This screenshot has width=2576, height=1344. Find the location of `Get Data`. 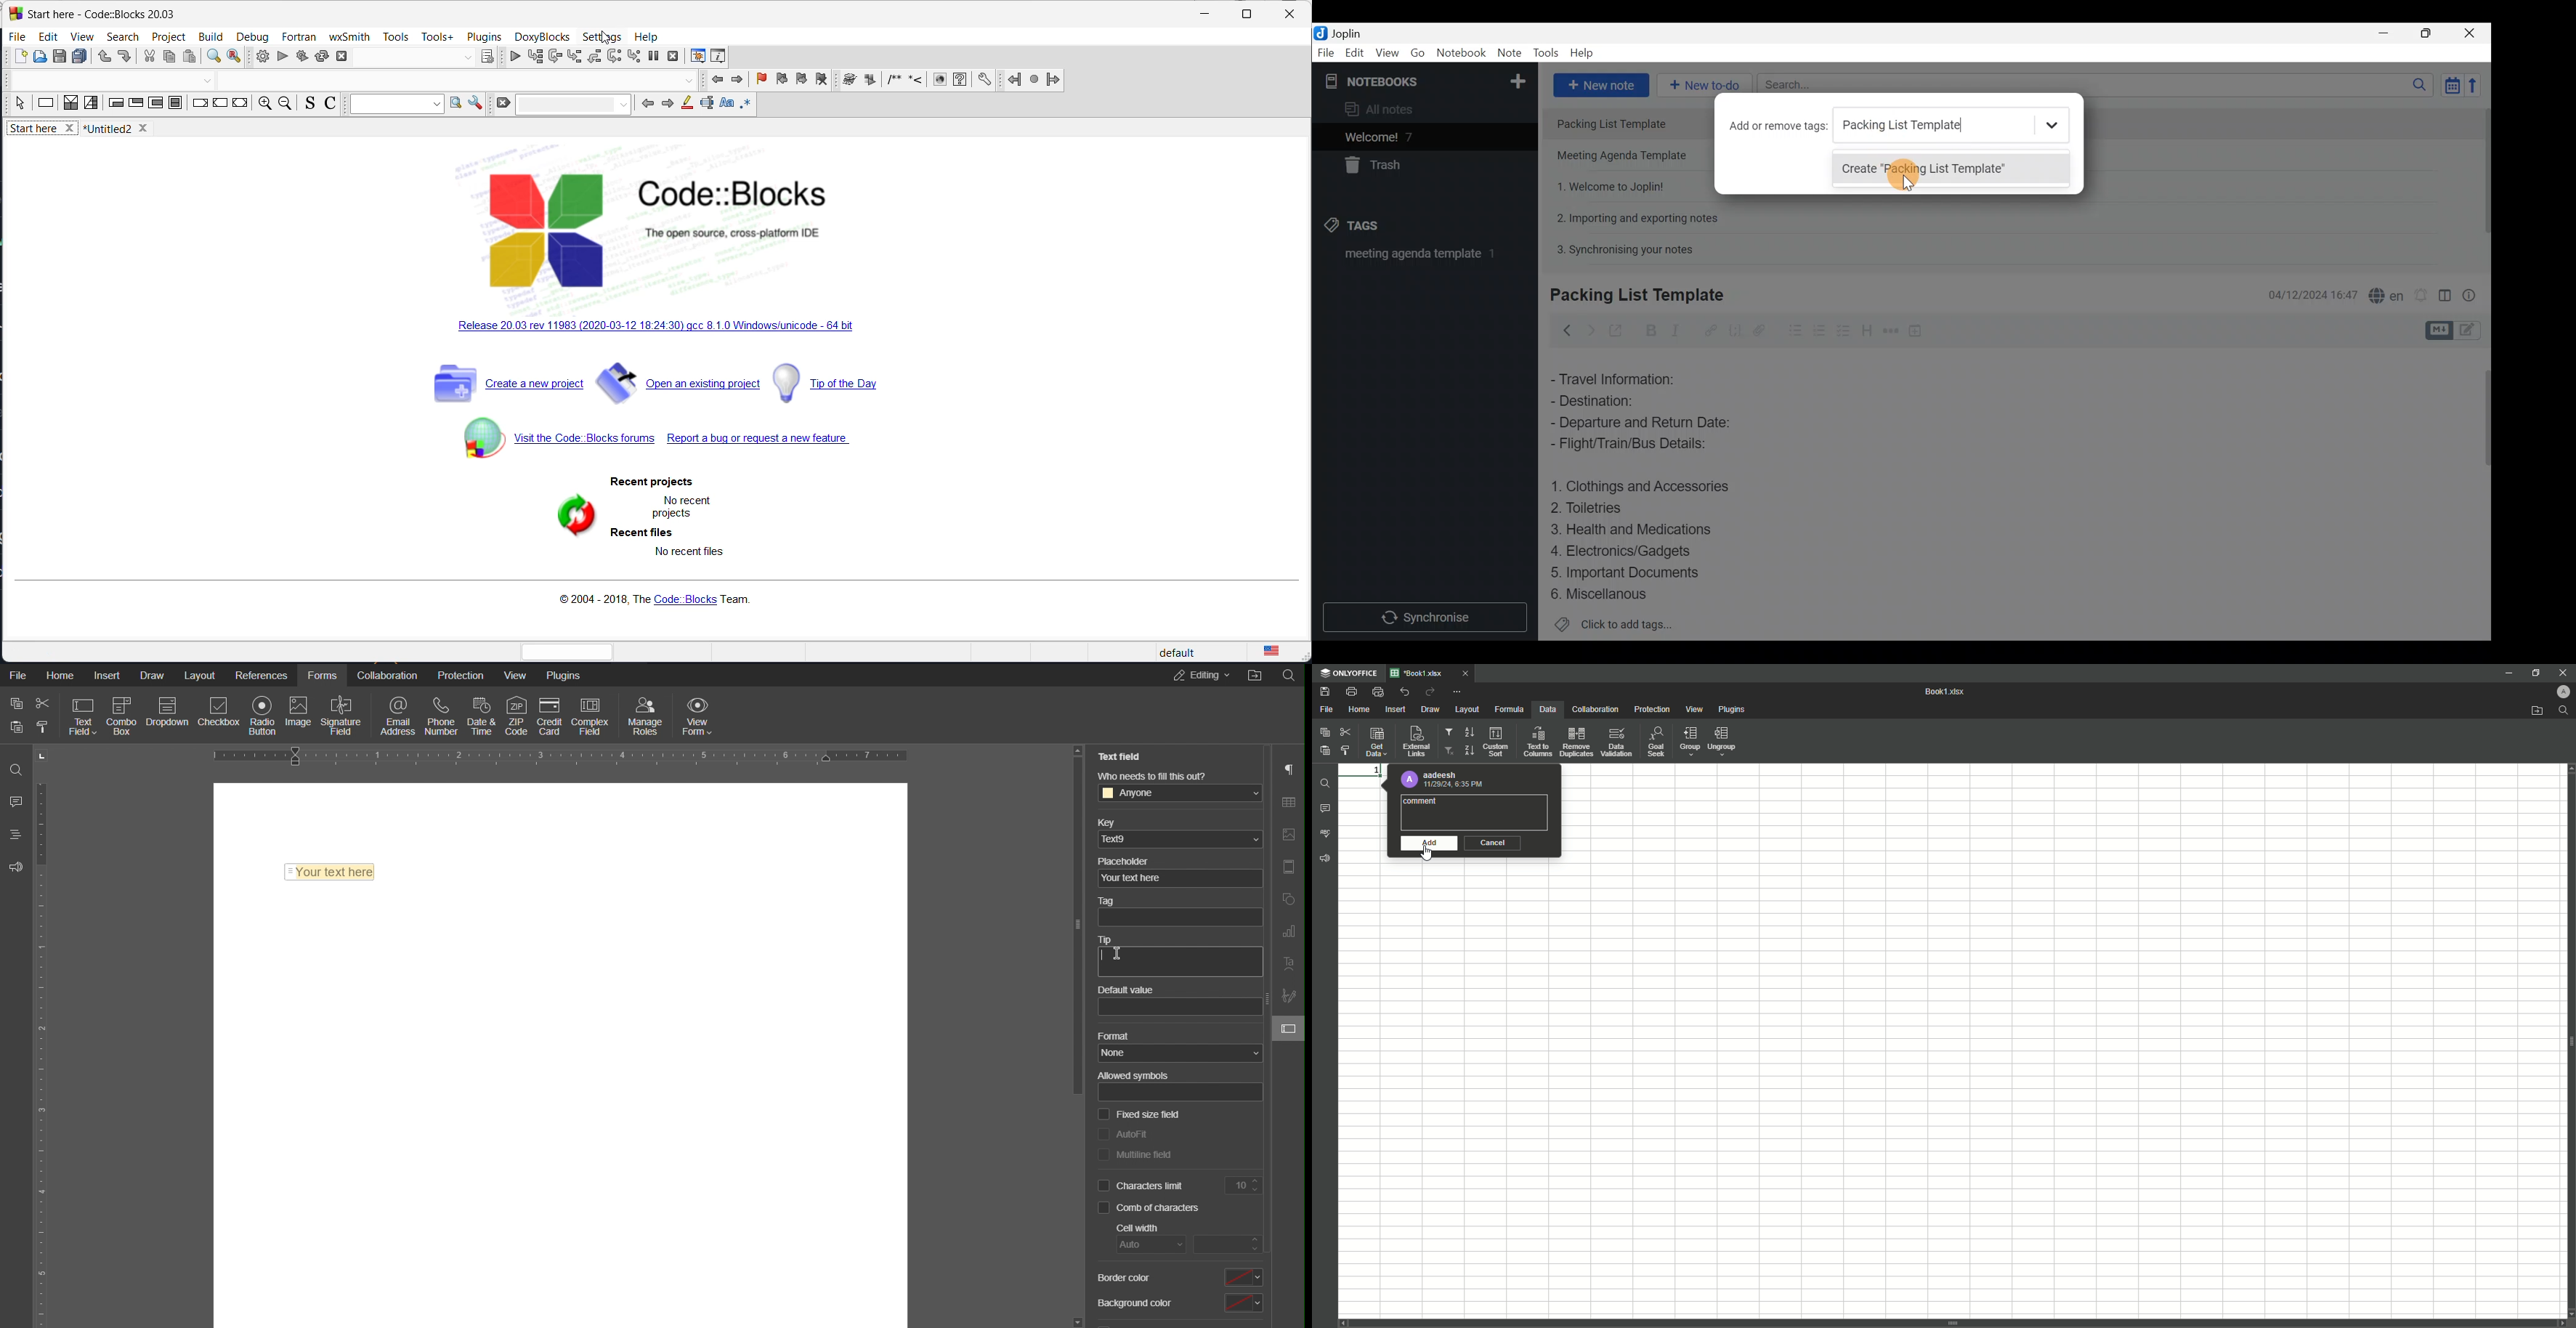

Get Data is located at coordinates (1375, 744).